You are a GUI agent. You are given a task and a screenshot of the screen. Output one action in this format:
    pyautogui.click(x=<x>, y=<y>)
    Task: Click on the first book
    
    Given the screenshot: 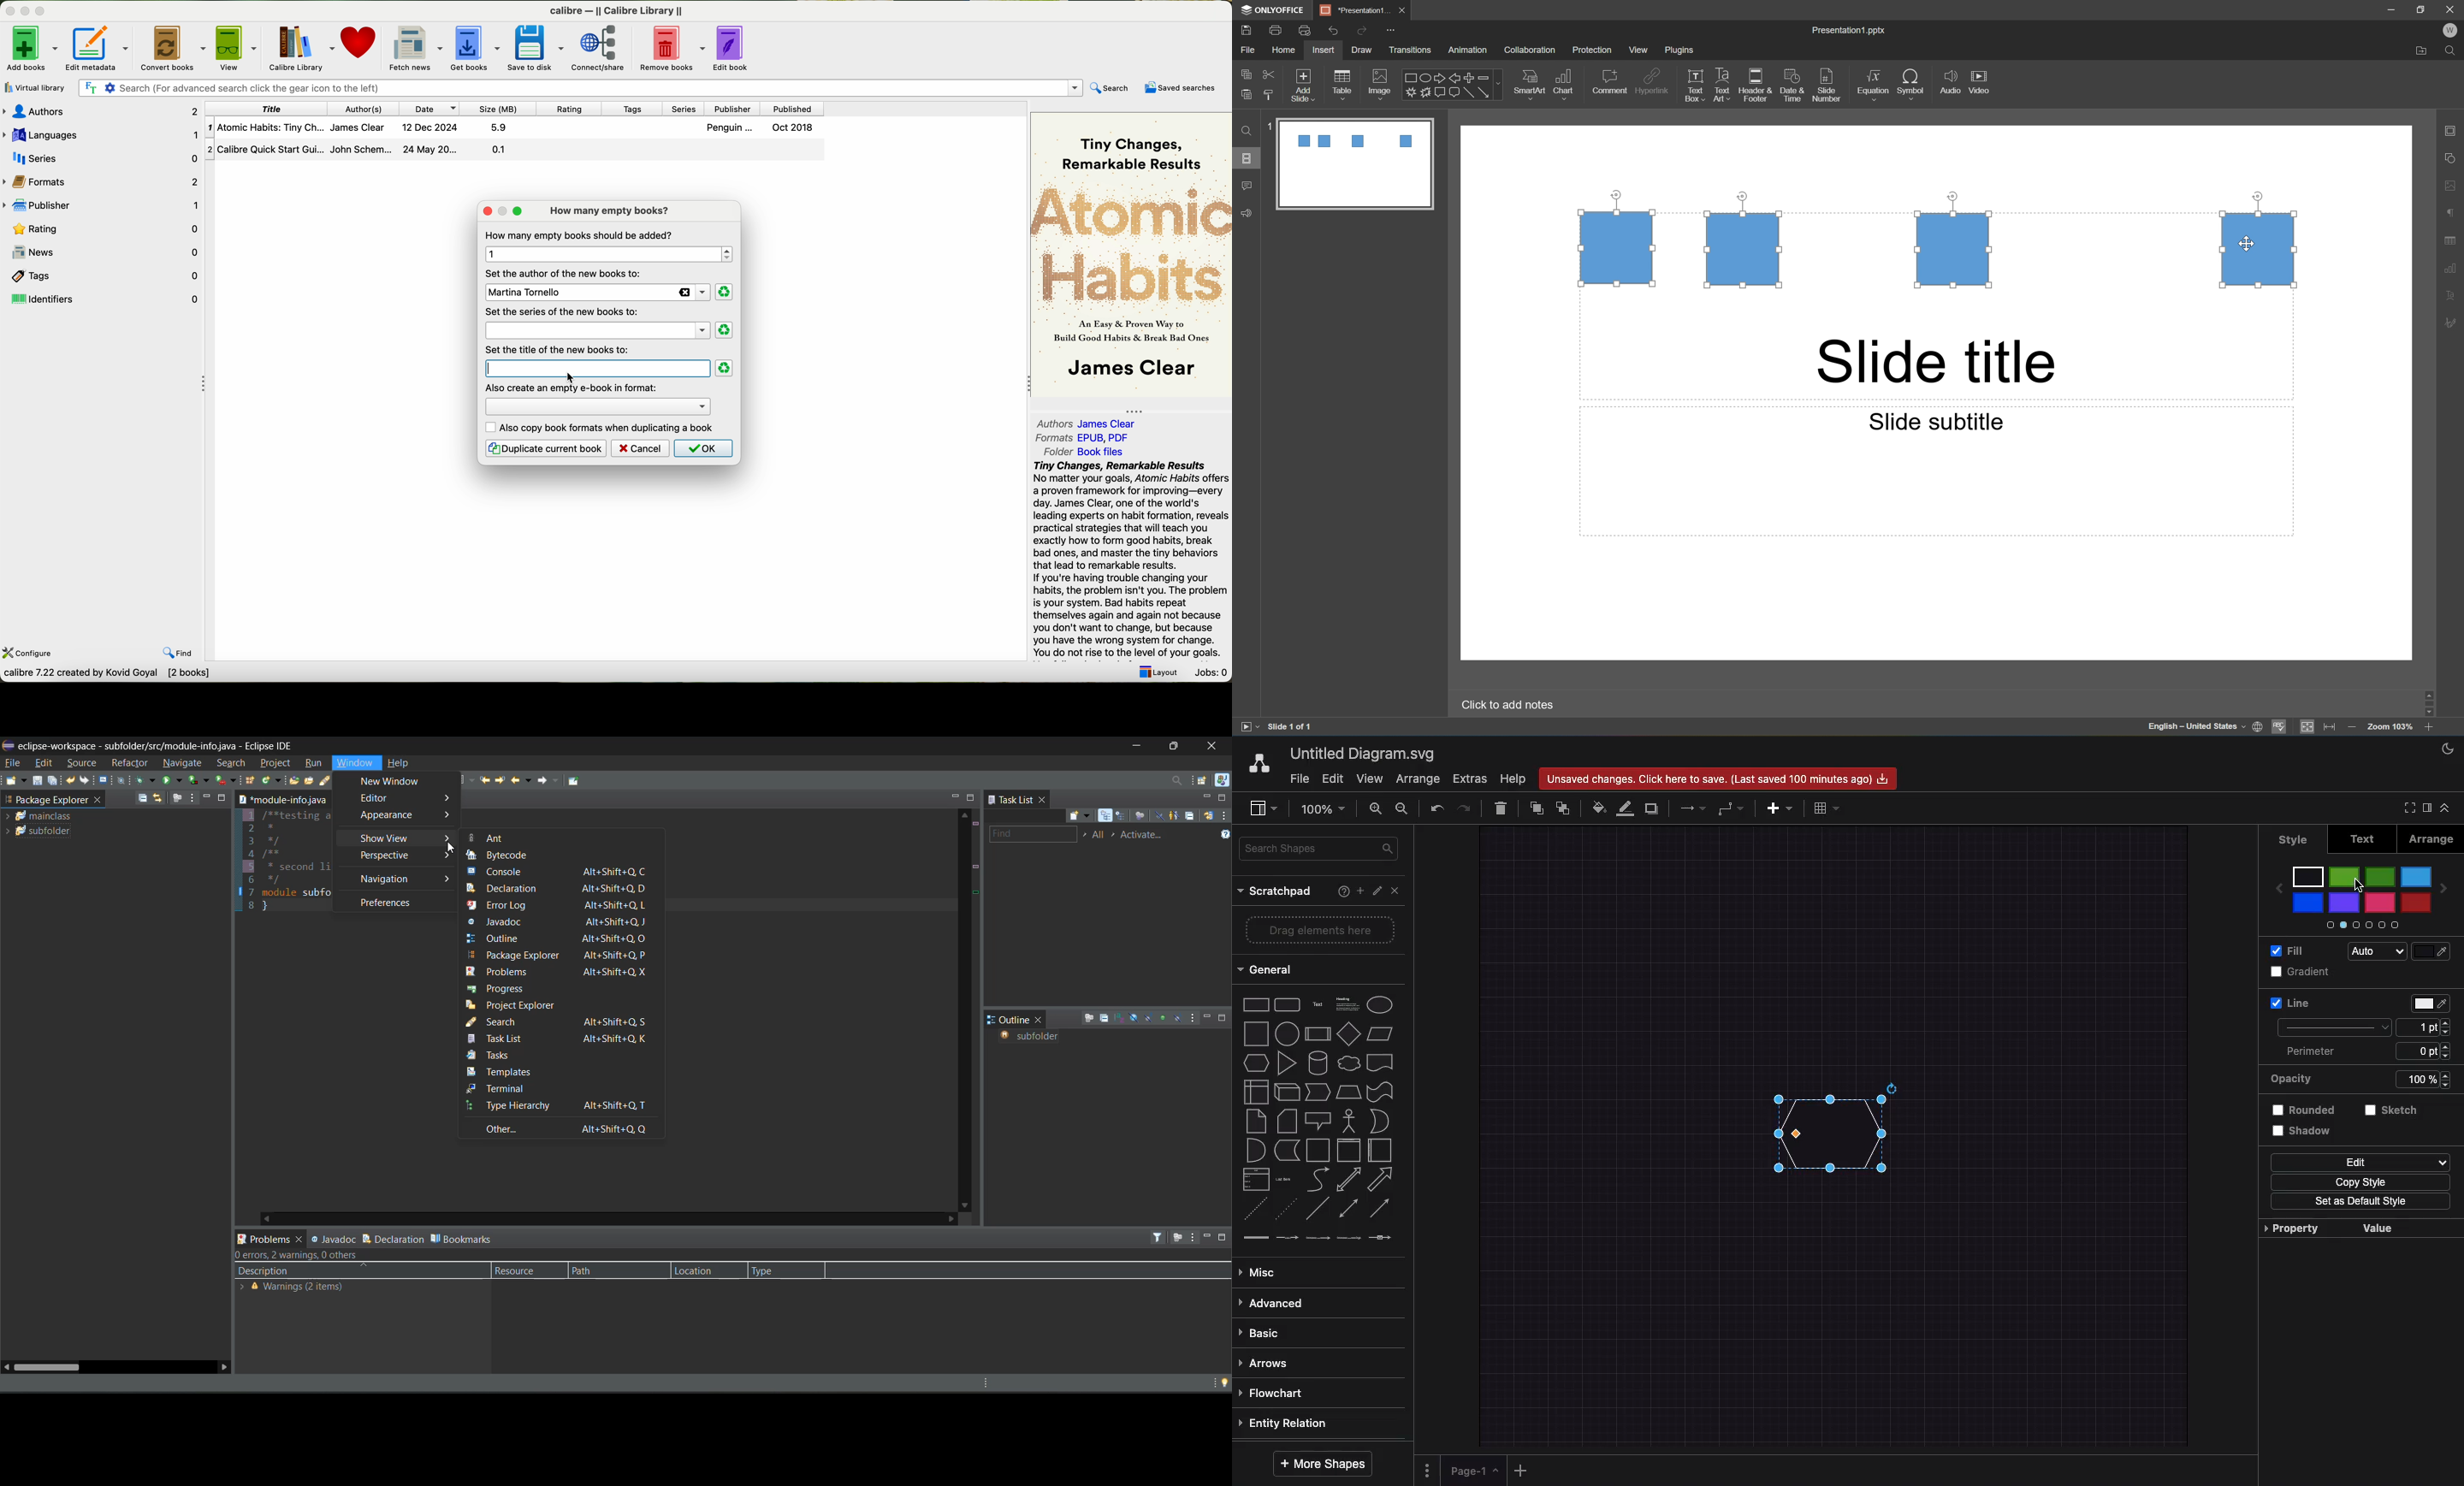 What is the action you would take?
    pyautogui.click(x=517, y=129)
    